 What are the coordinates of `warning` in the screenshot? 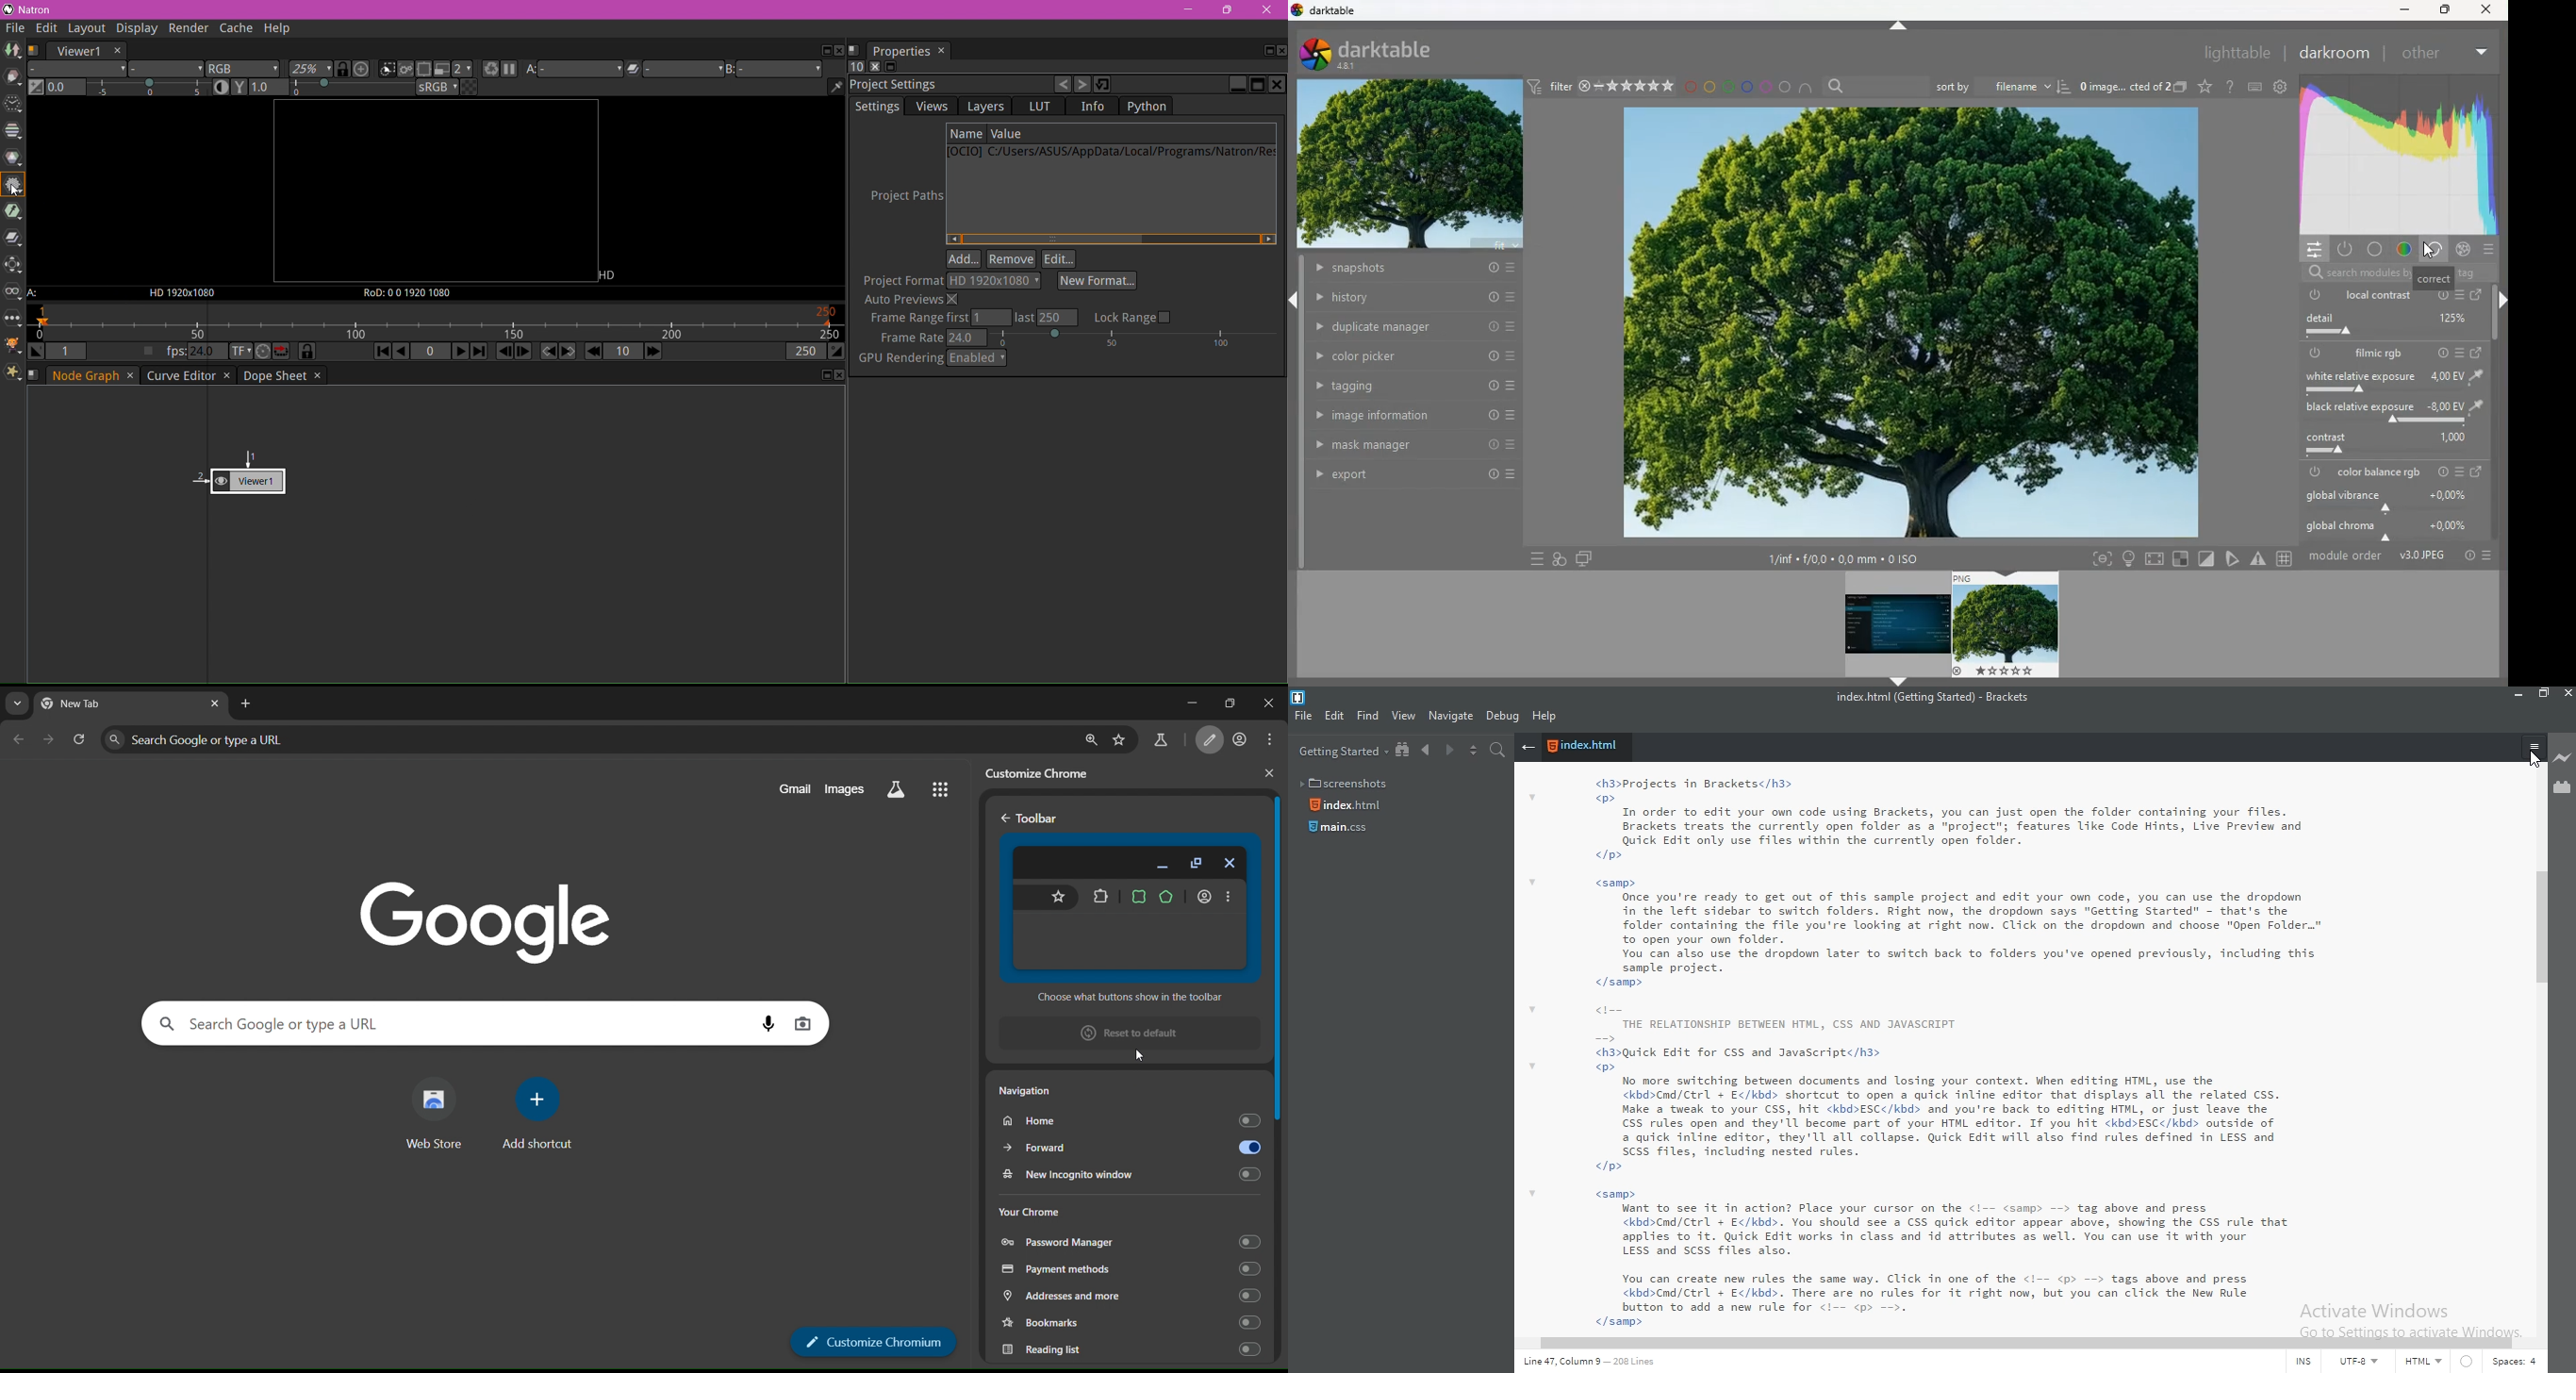 It's located at (2260, 559).